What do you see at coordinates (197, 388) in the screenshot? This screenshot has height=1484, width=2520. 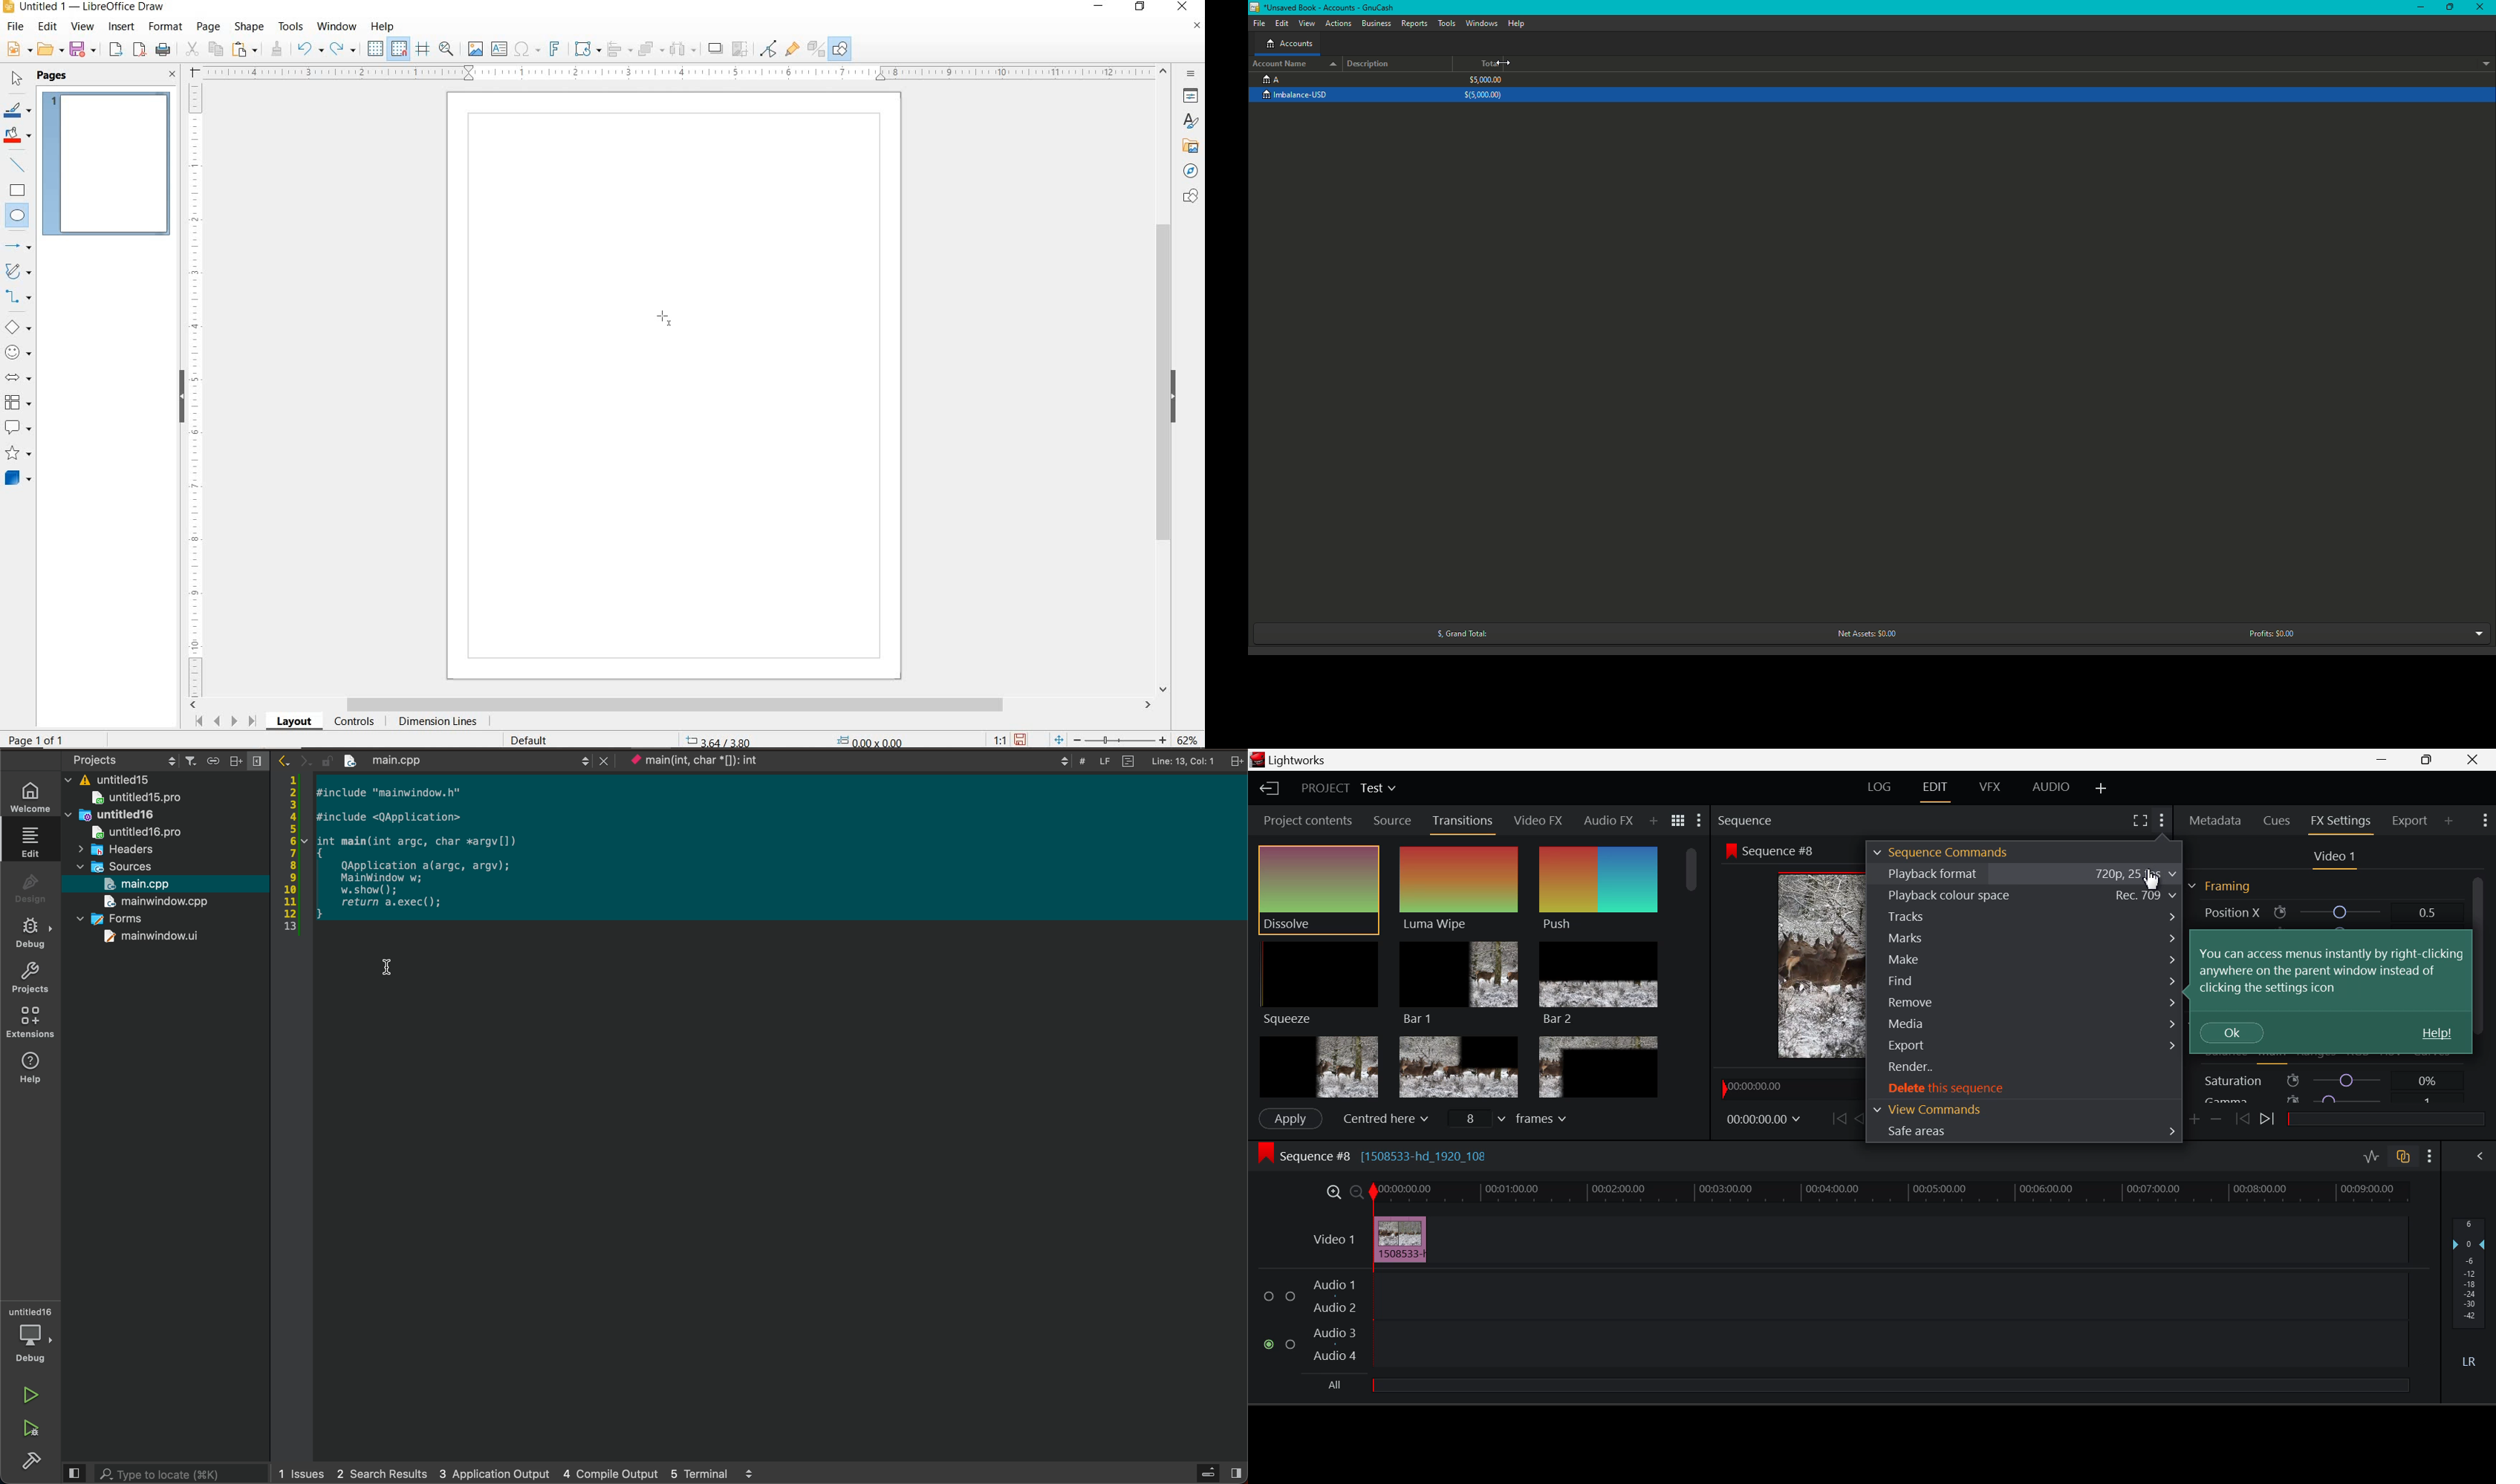 I see `RULER` at bounding box center [197, 388].